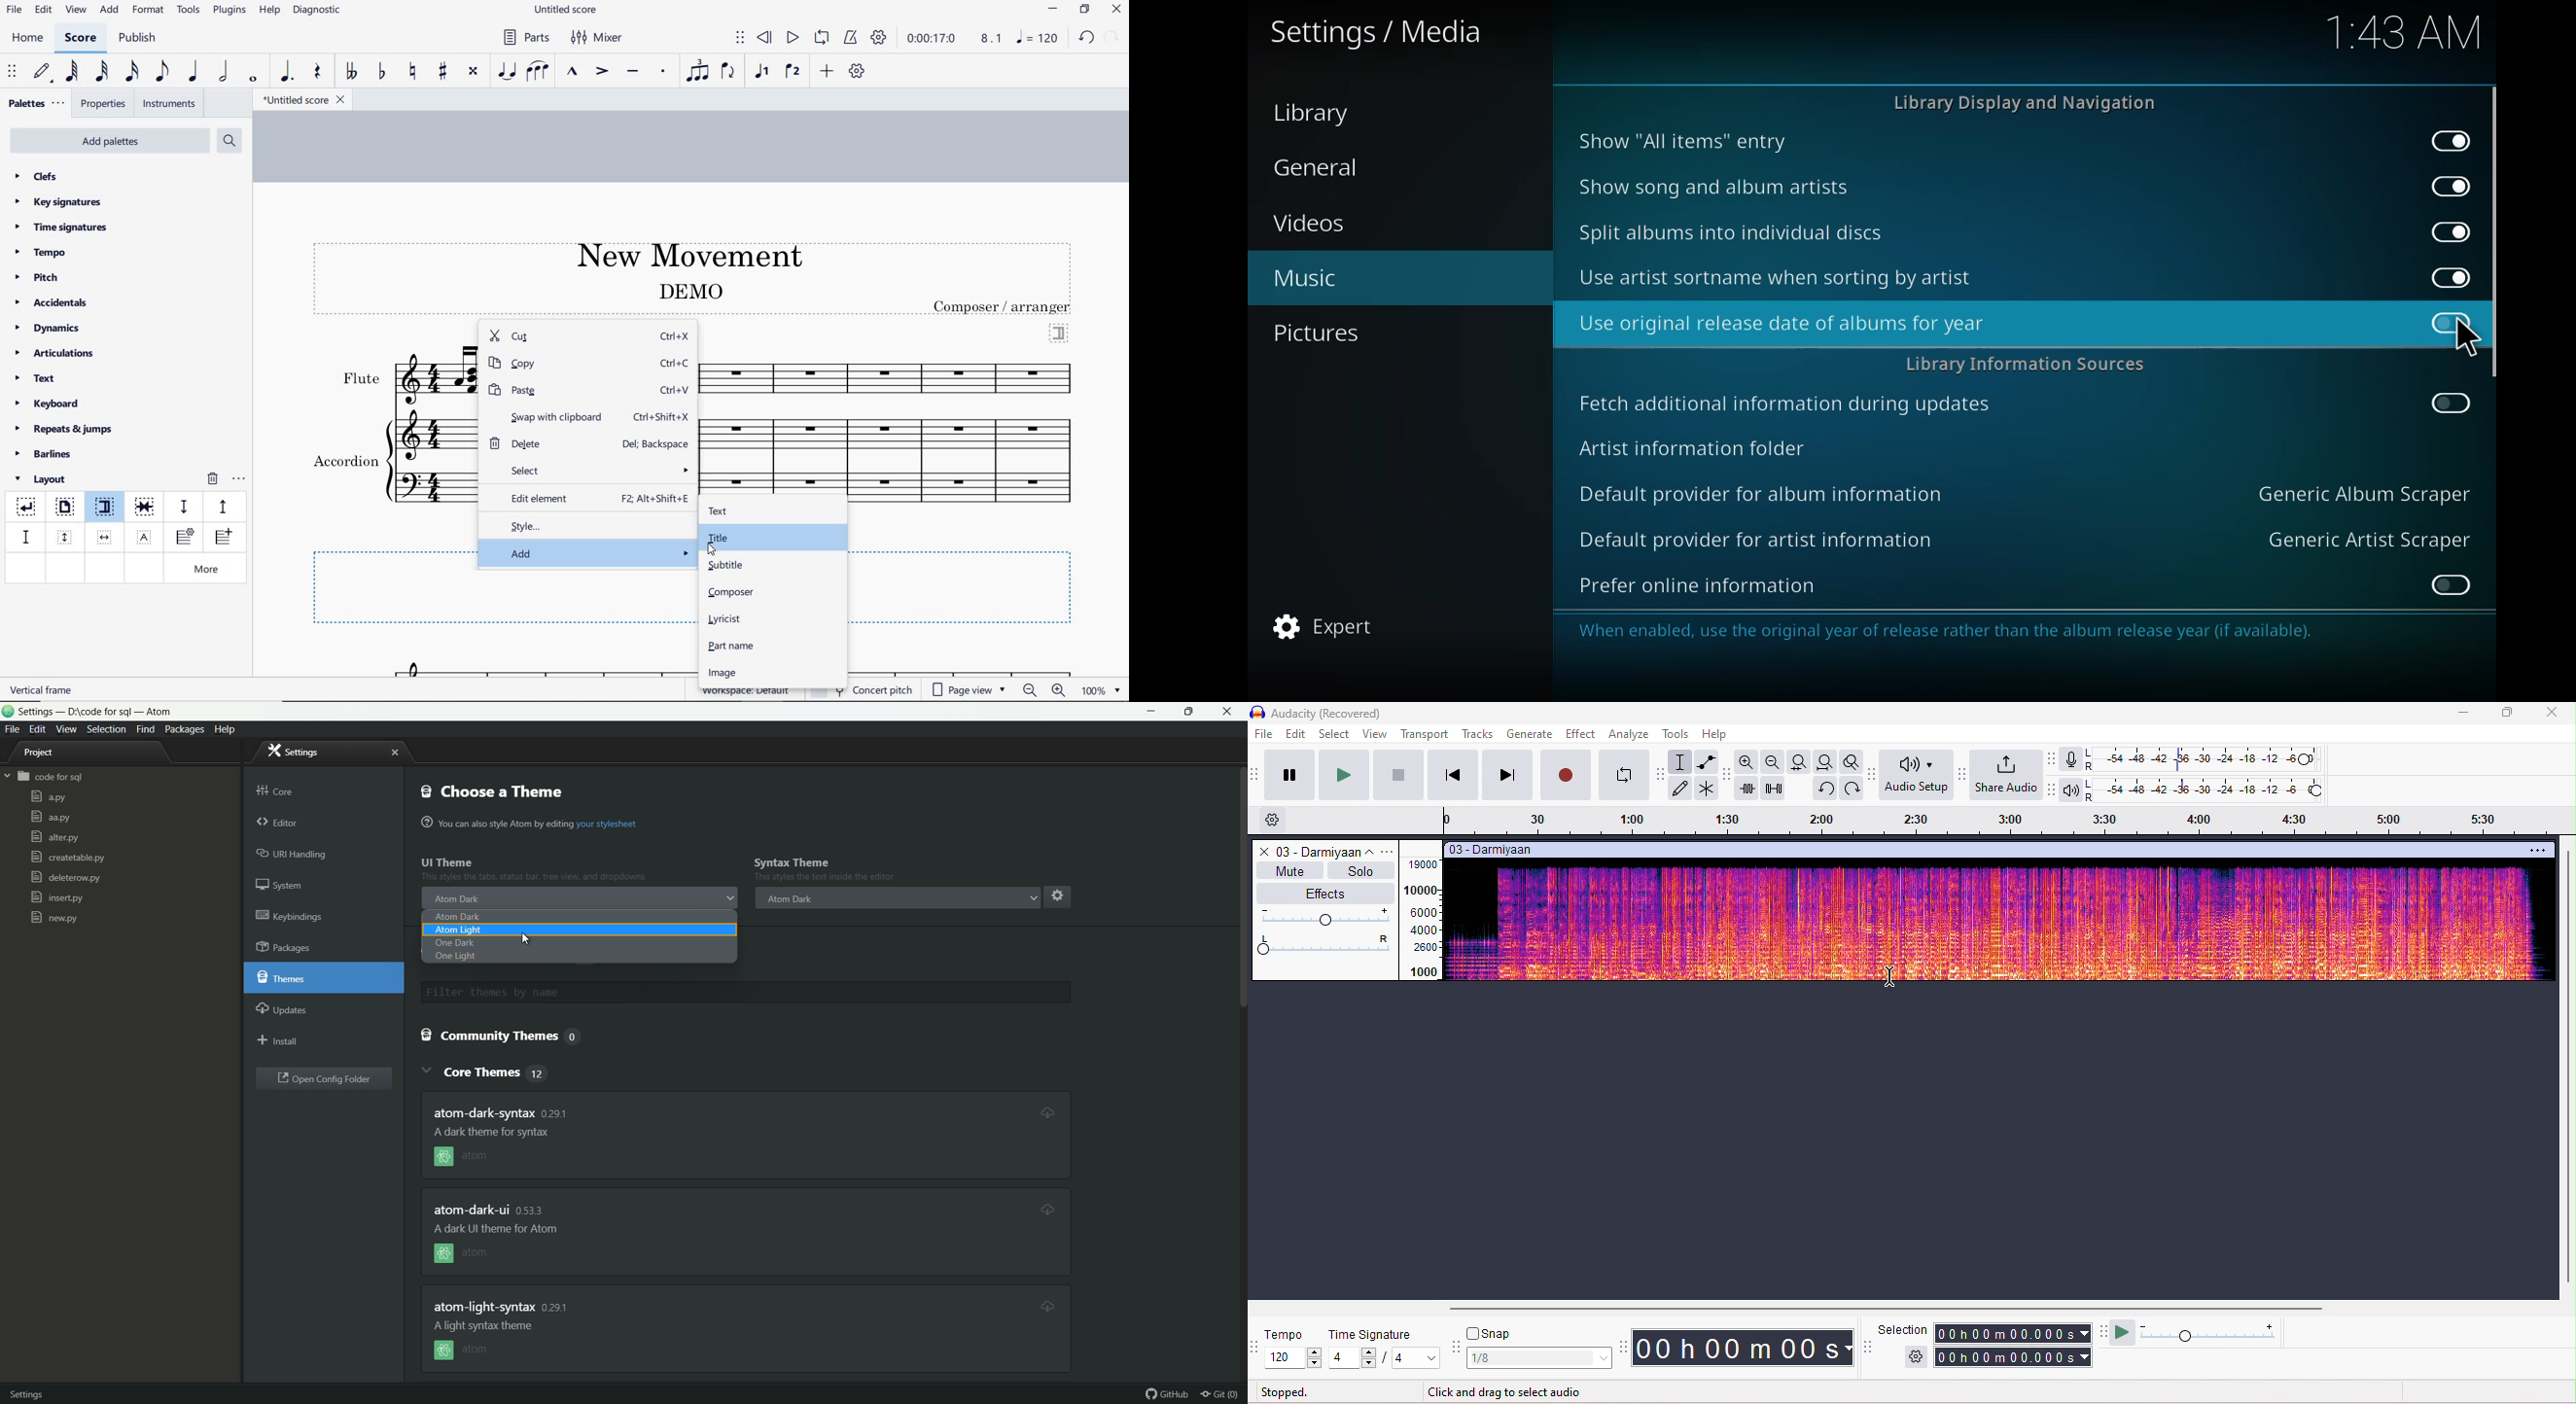 The width and height of the screenshot is (2576, 1428). Describe the element at coordinates (221, 539) in the screenshot. I see `insert one measure before selection` at that location.